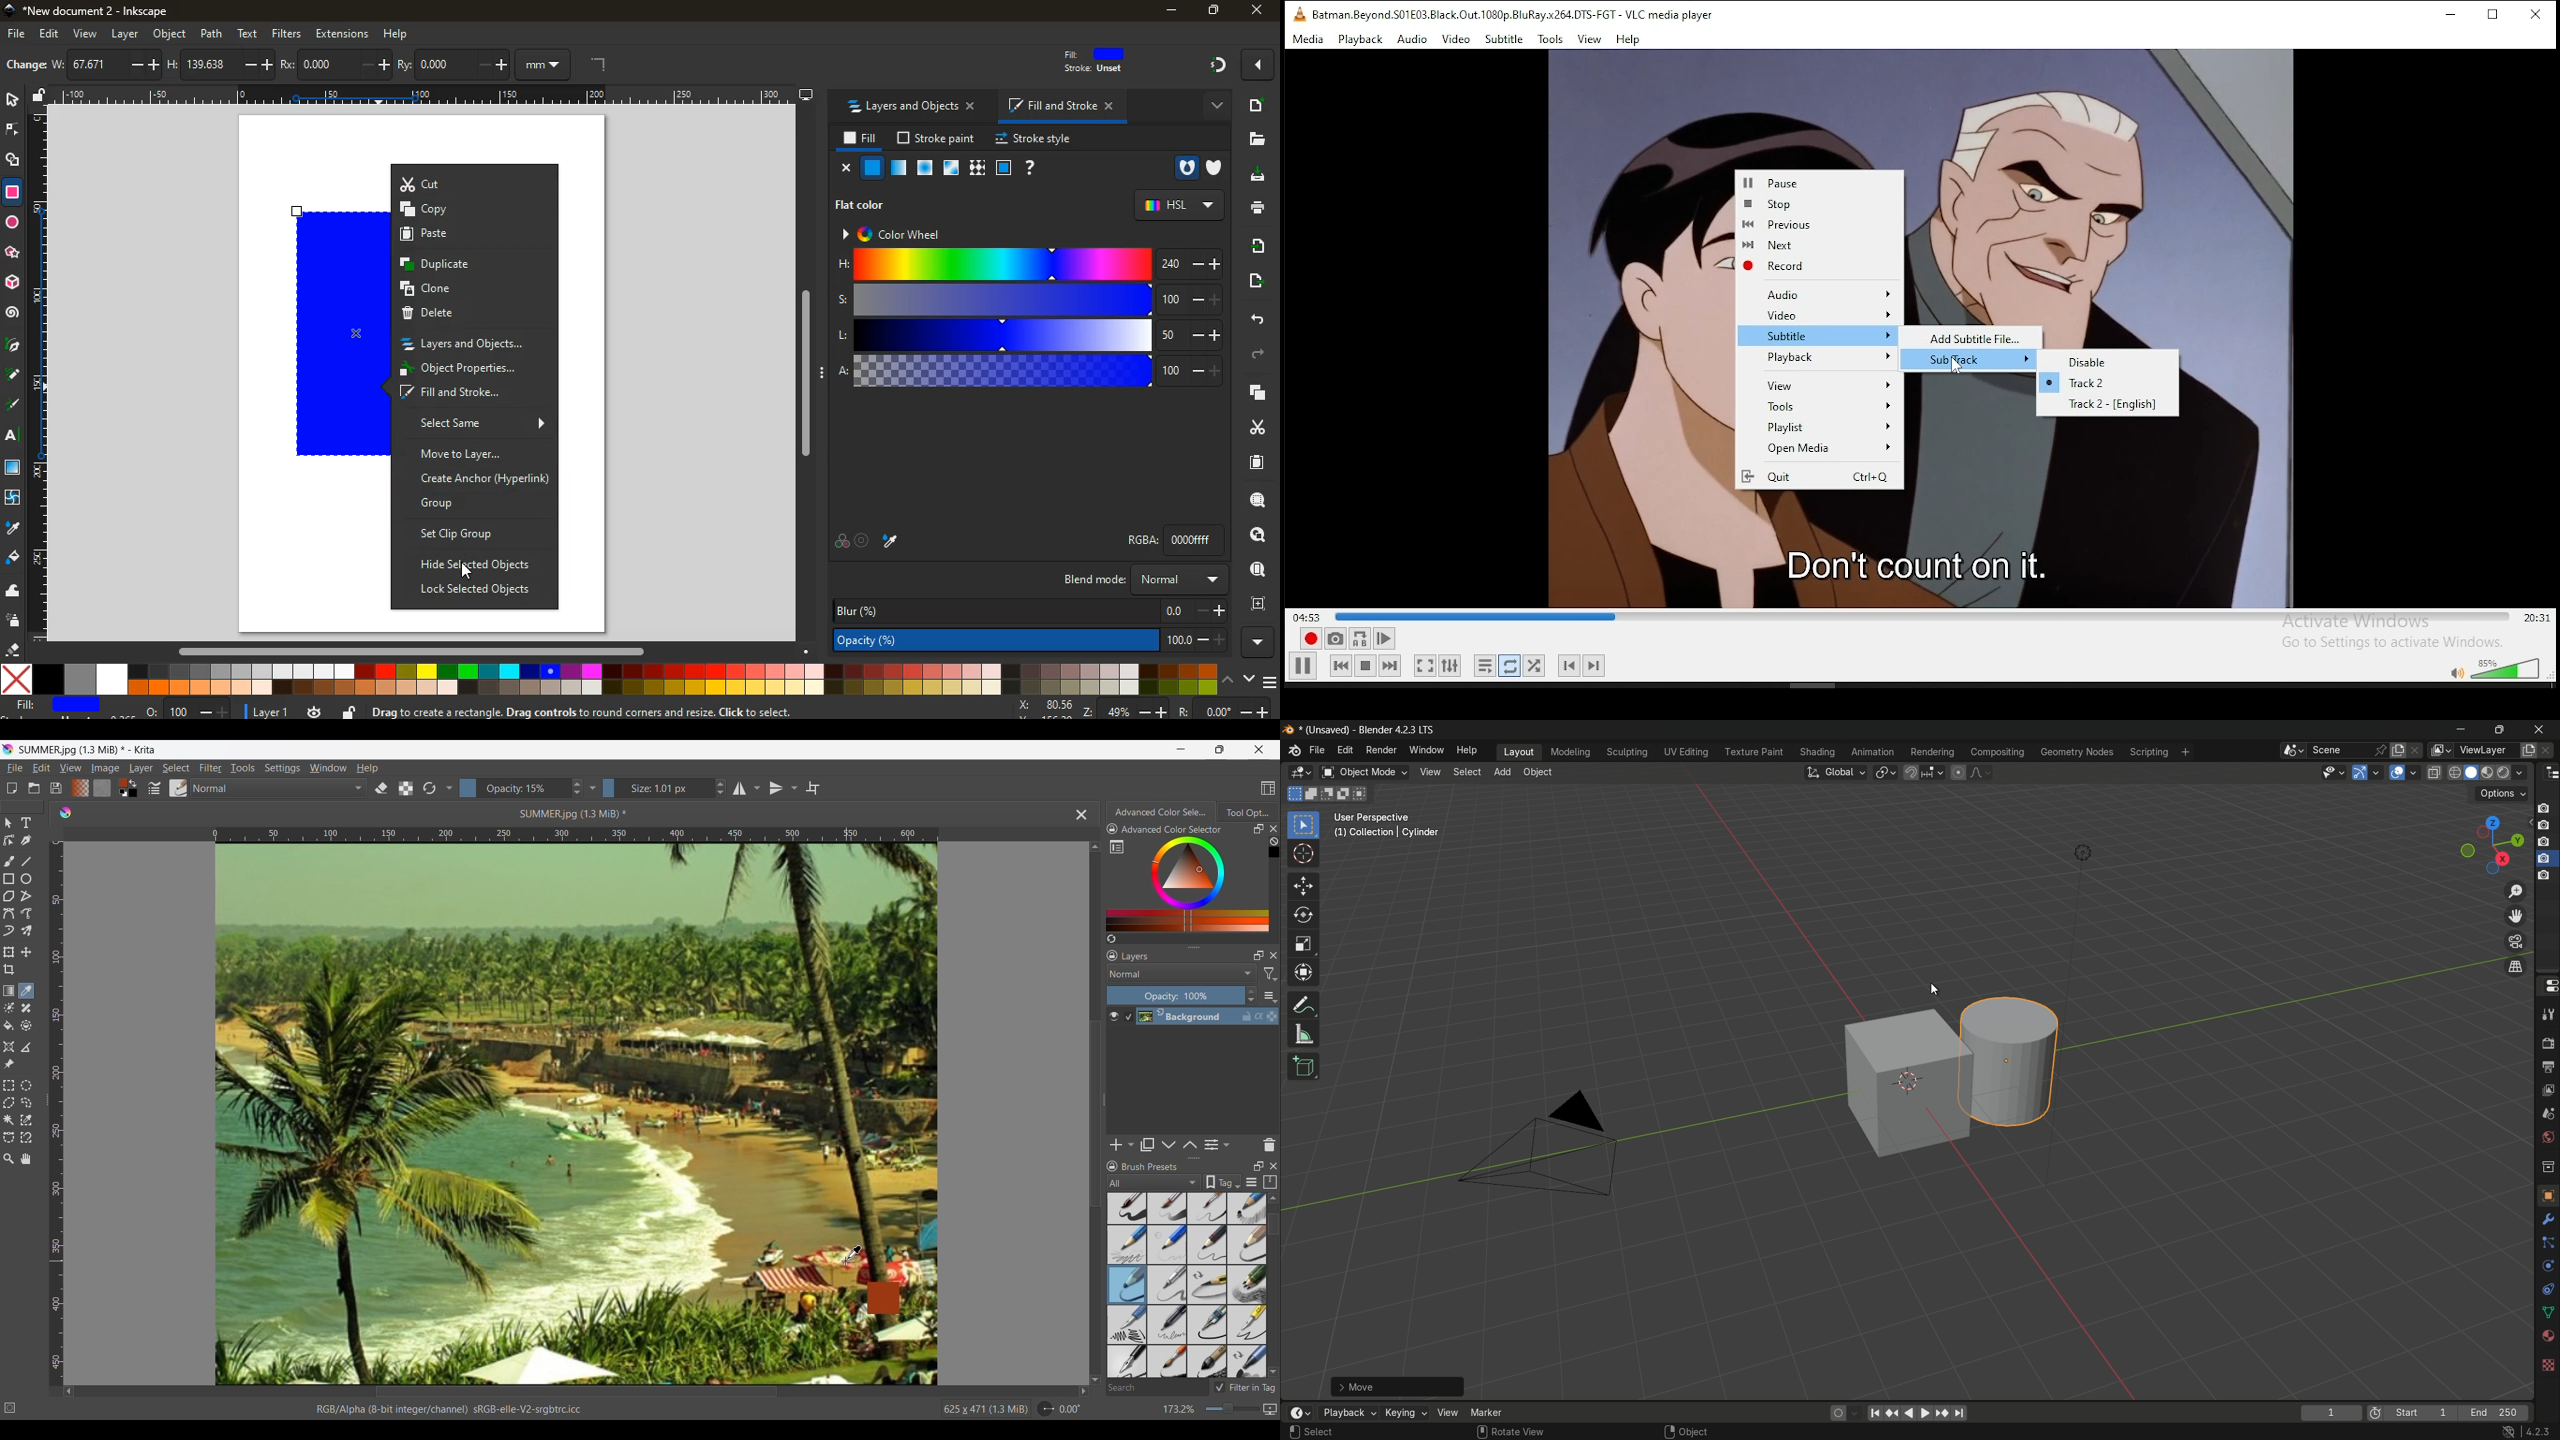 The height and width of the screenshot is (1456, 2576). What do you see at coordinates (2499, 16) in the screenshot?
I see `maximize` at bounding box center [2499, 16].